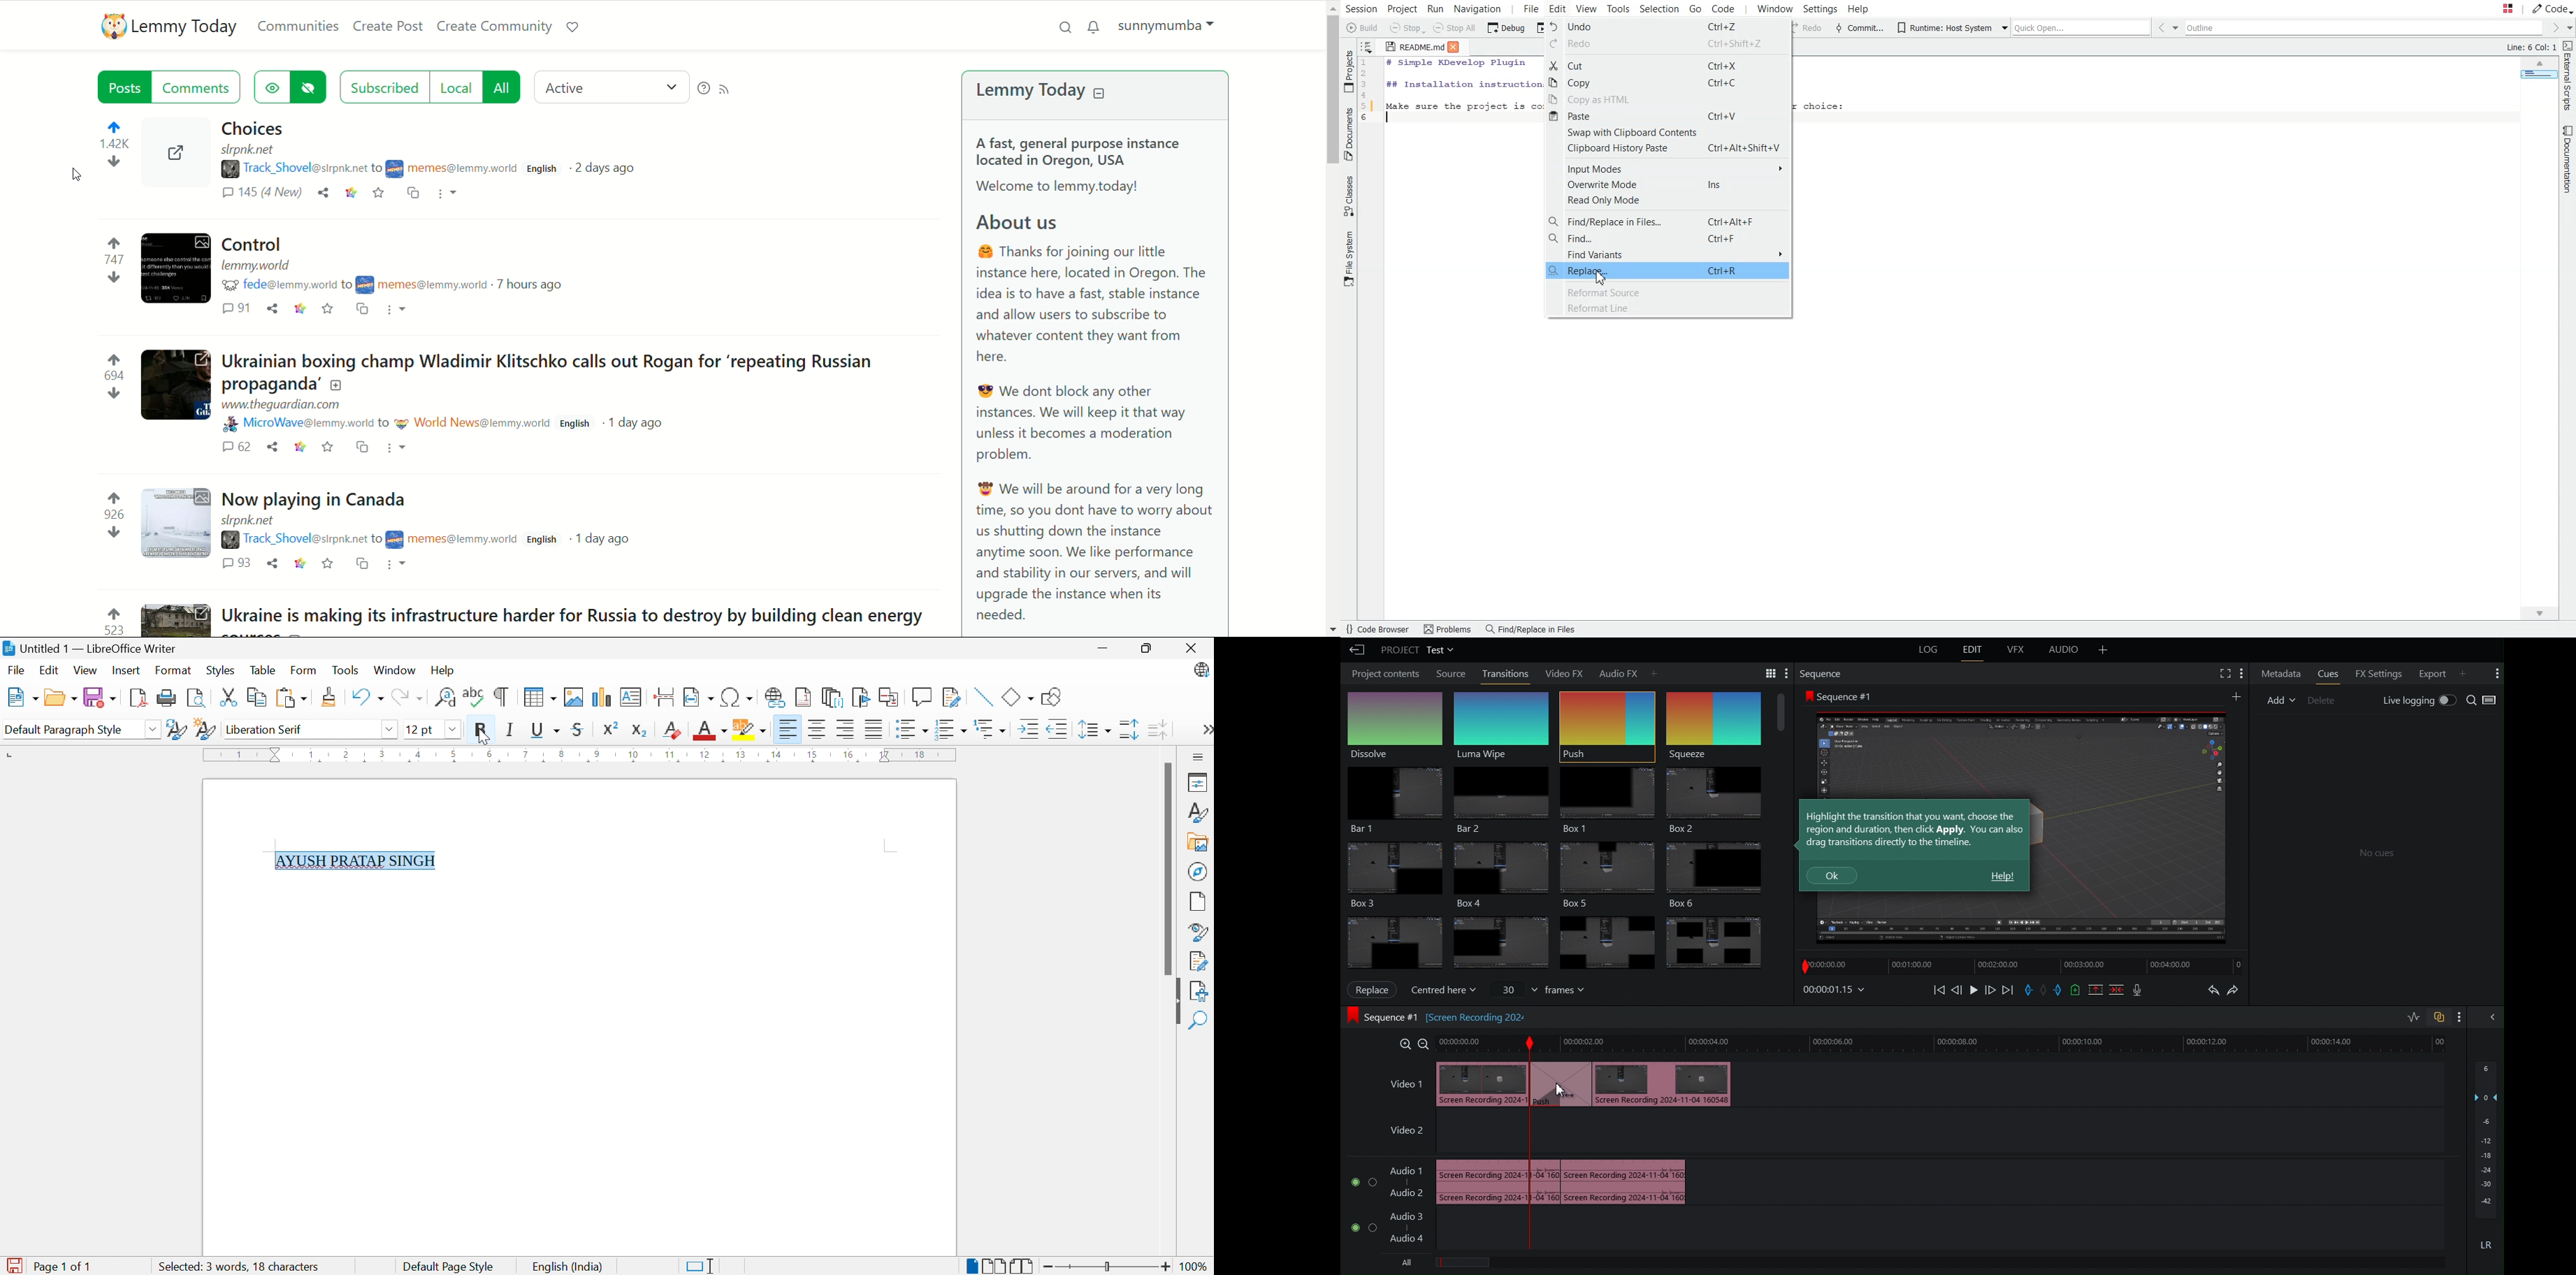 The width and height of the screenshot is (2576, 1288). What do you see at coordinates (673, 731) in the screenshot?
I see `Clear Direct Formatting` at bounding box center [673, 731].